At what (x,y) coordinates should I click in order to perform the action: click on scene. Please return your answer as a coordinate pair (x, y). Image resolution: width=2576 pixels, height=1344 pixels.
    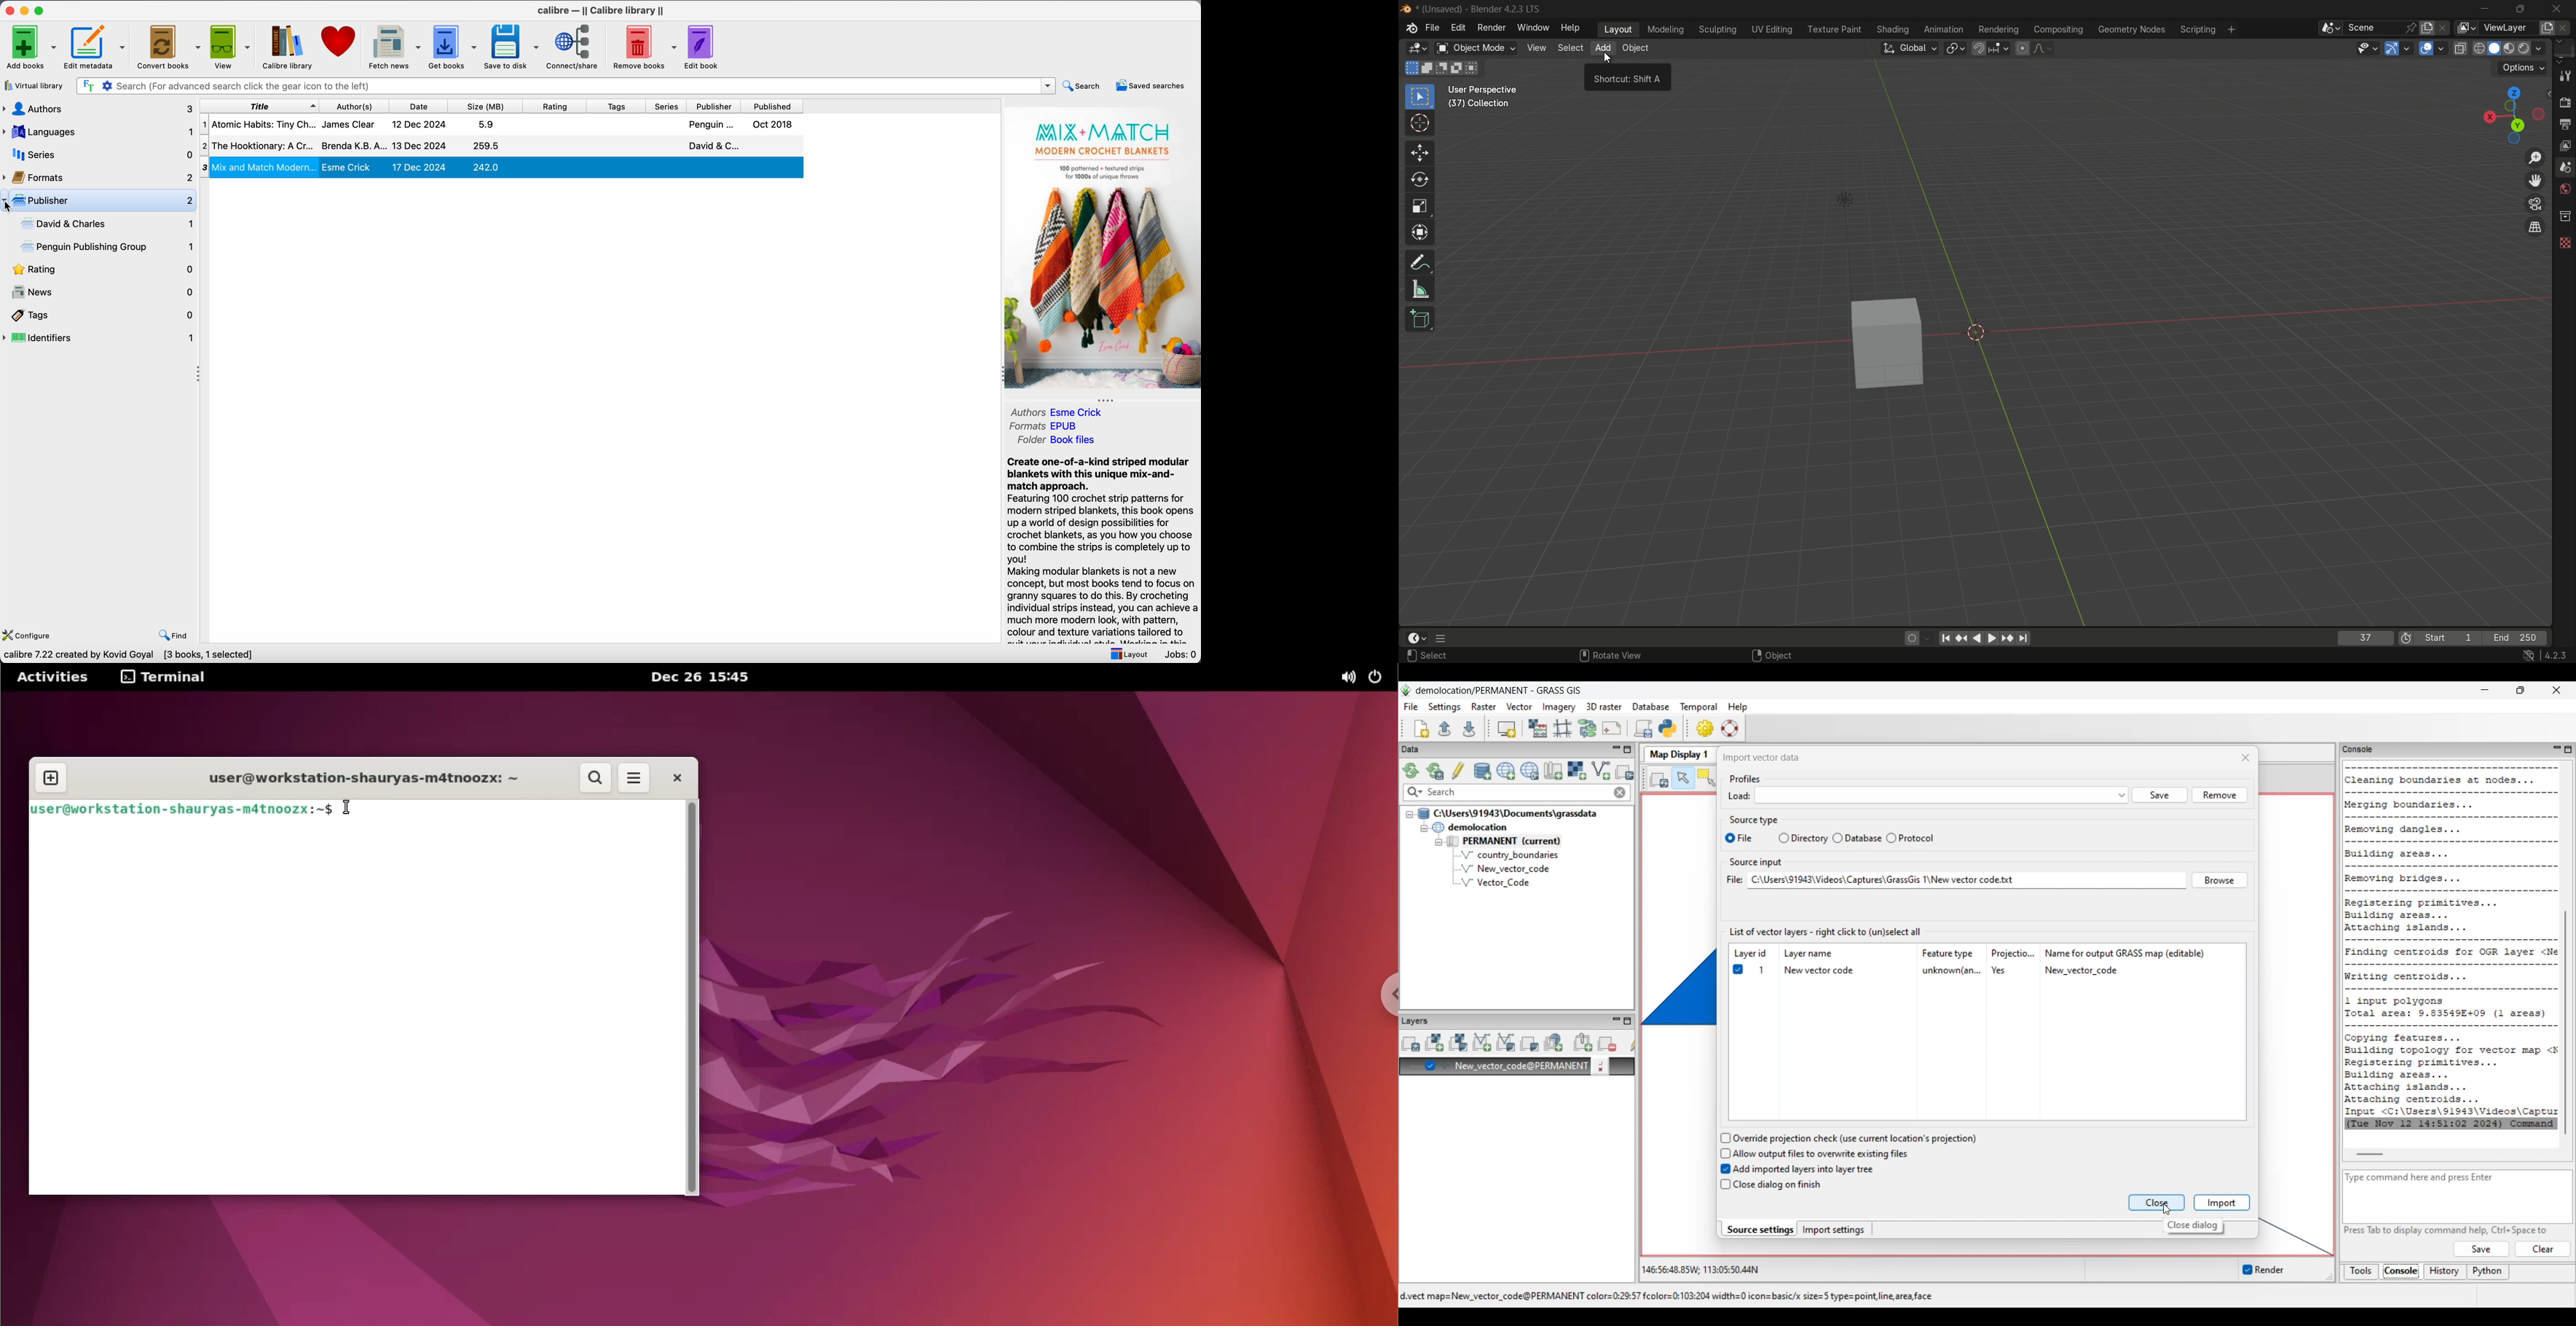
    Looking at the image, I should click on (2564, 168).